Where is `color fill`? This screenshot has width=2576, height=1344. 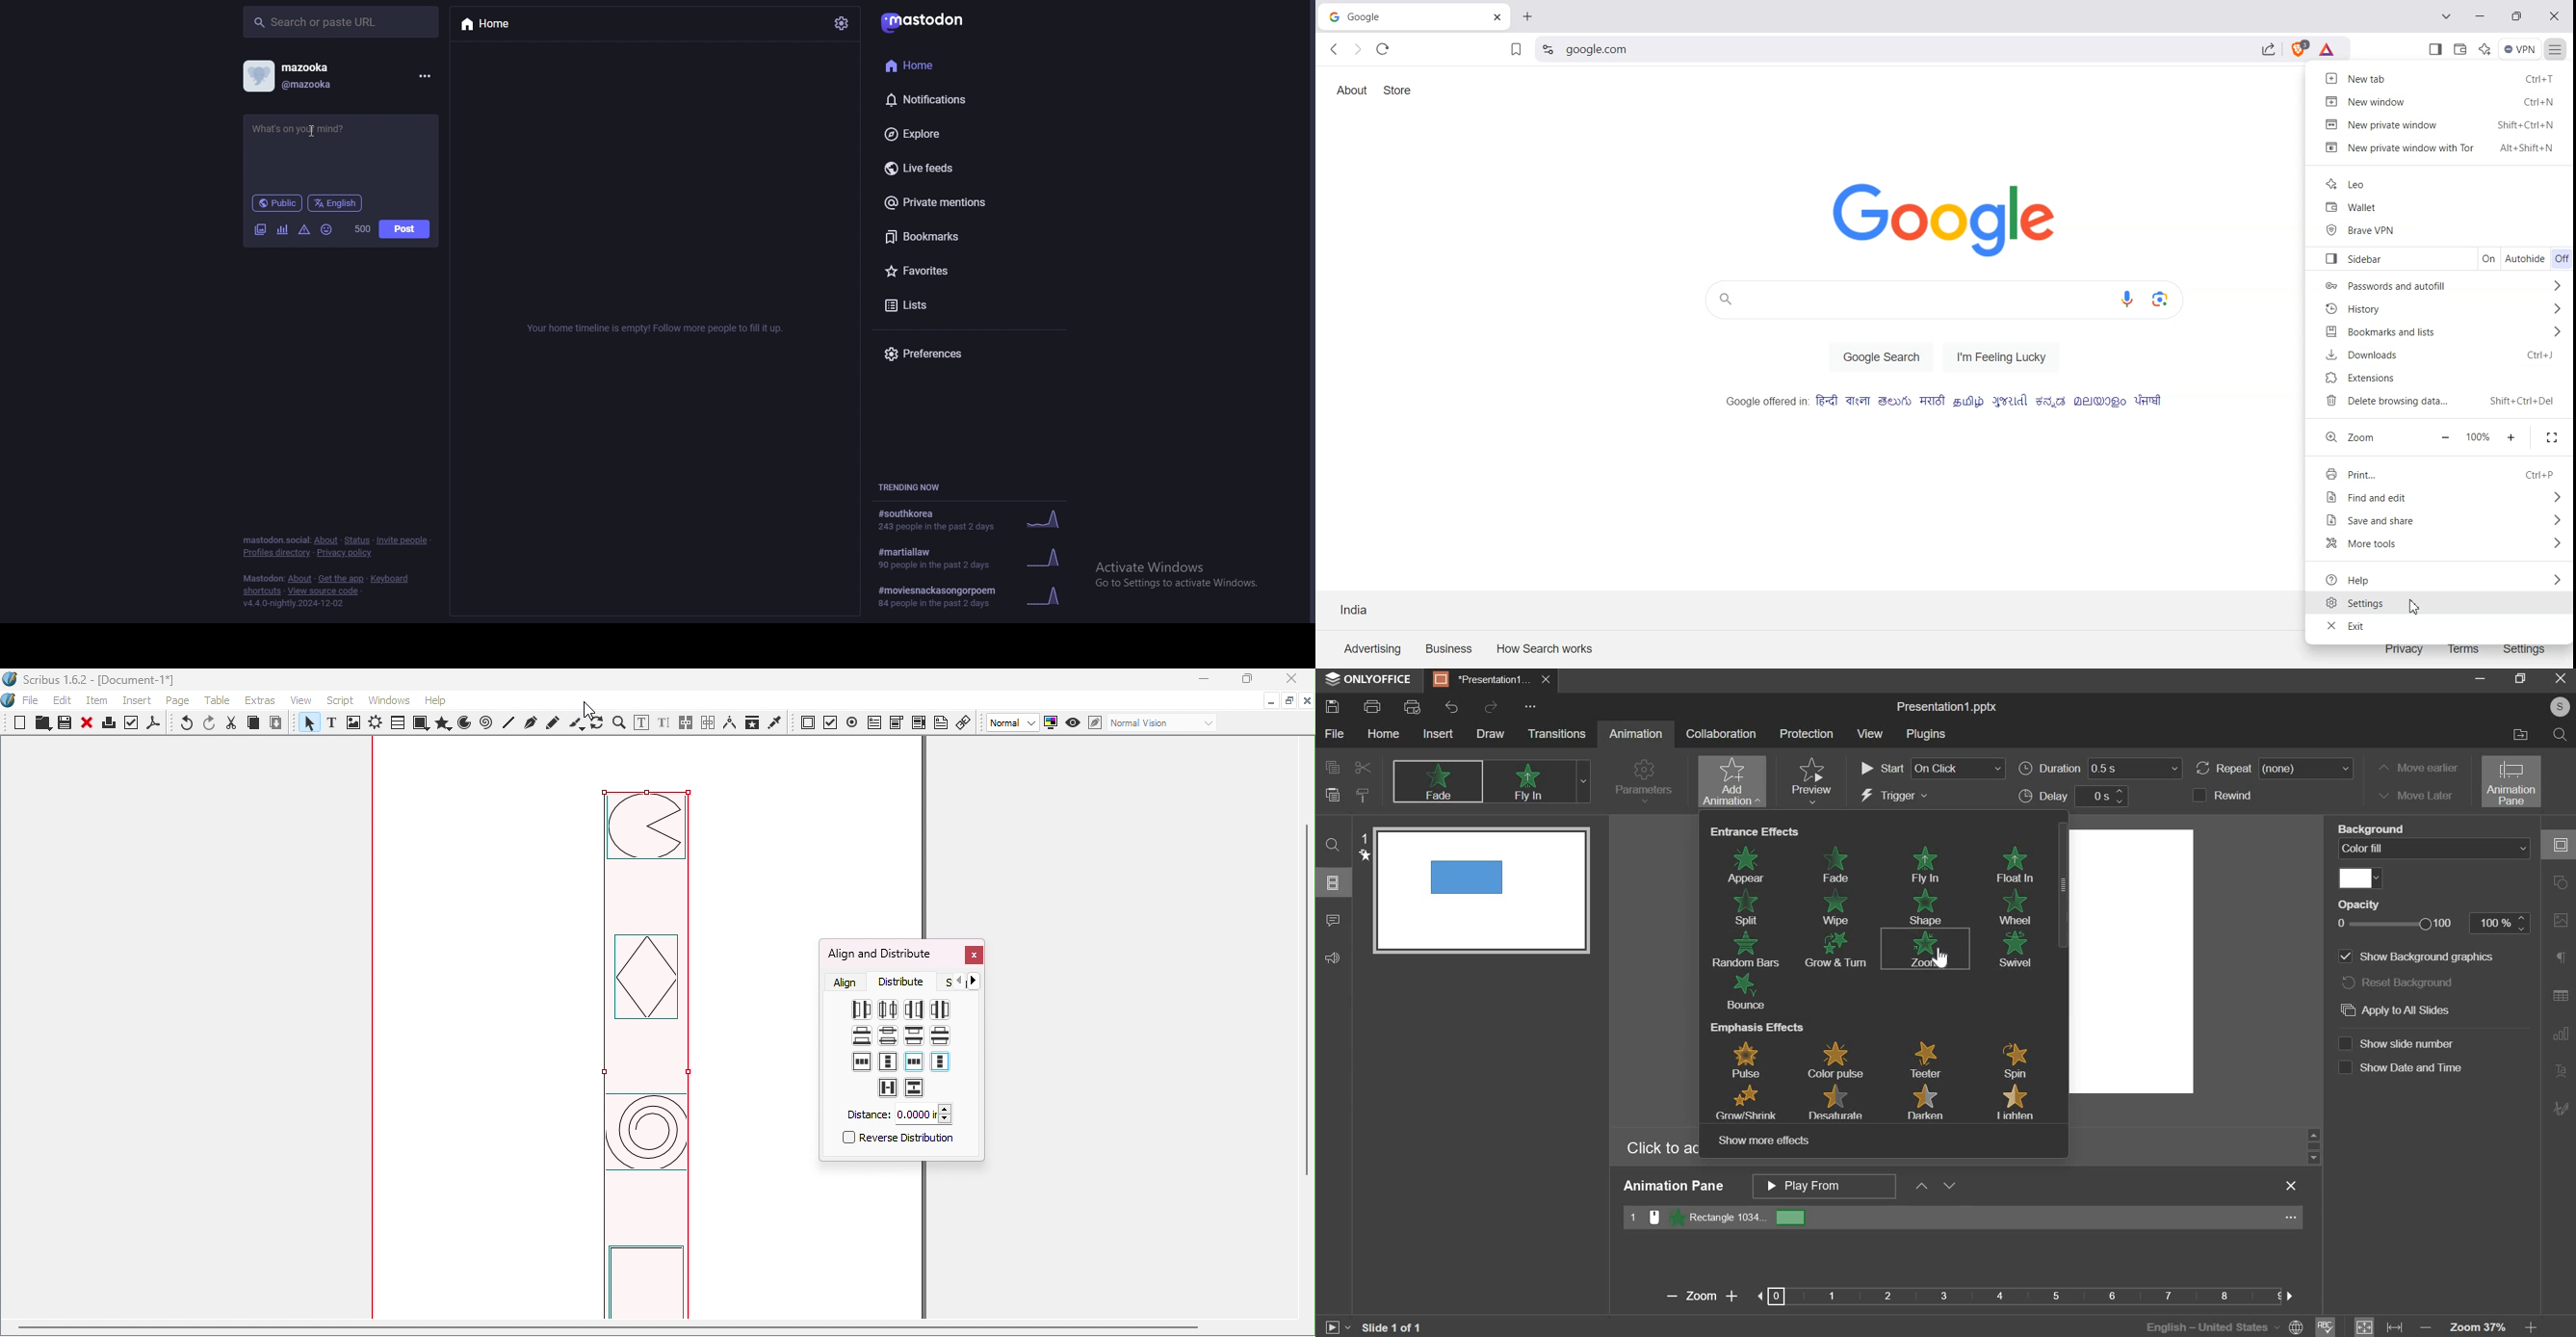 color fill is located at coordinates (2357, 877).